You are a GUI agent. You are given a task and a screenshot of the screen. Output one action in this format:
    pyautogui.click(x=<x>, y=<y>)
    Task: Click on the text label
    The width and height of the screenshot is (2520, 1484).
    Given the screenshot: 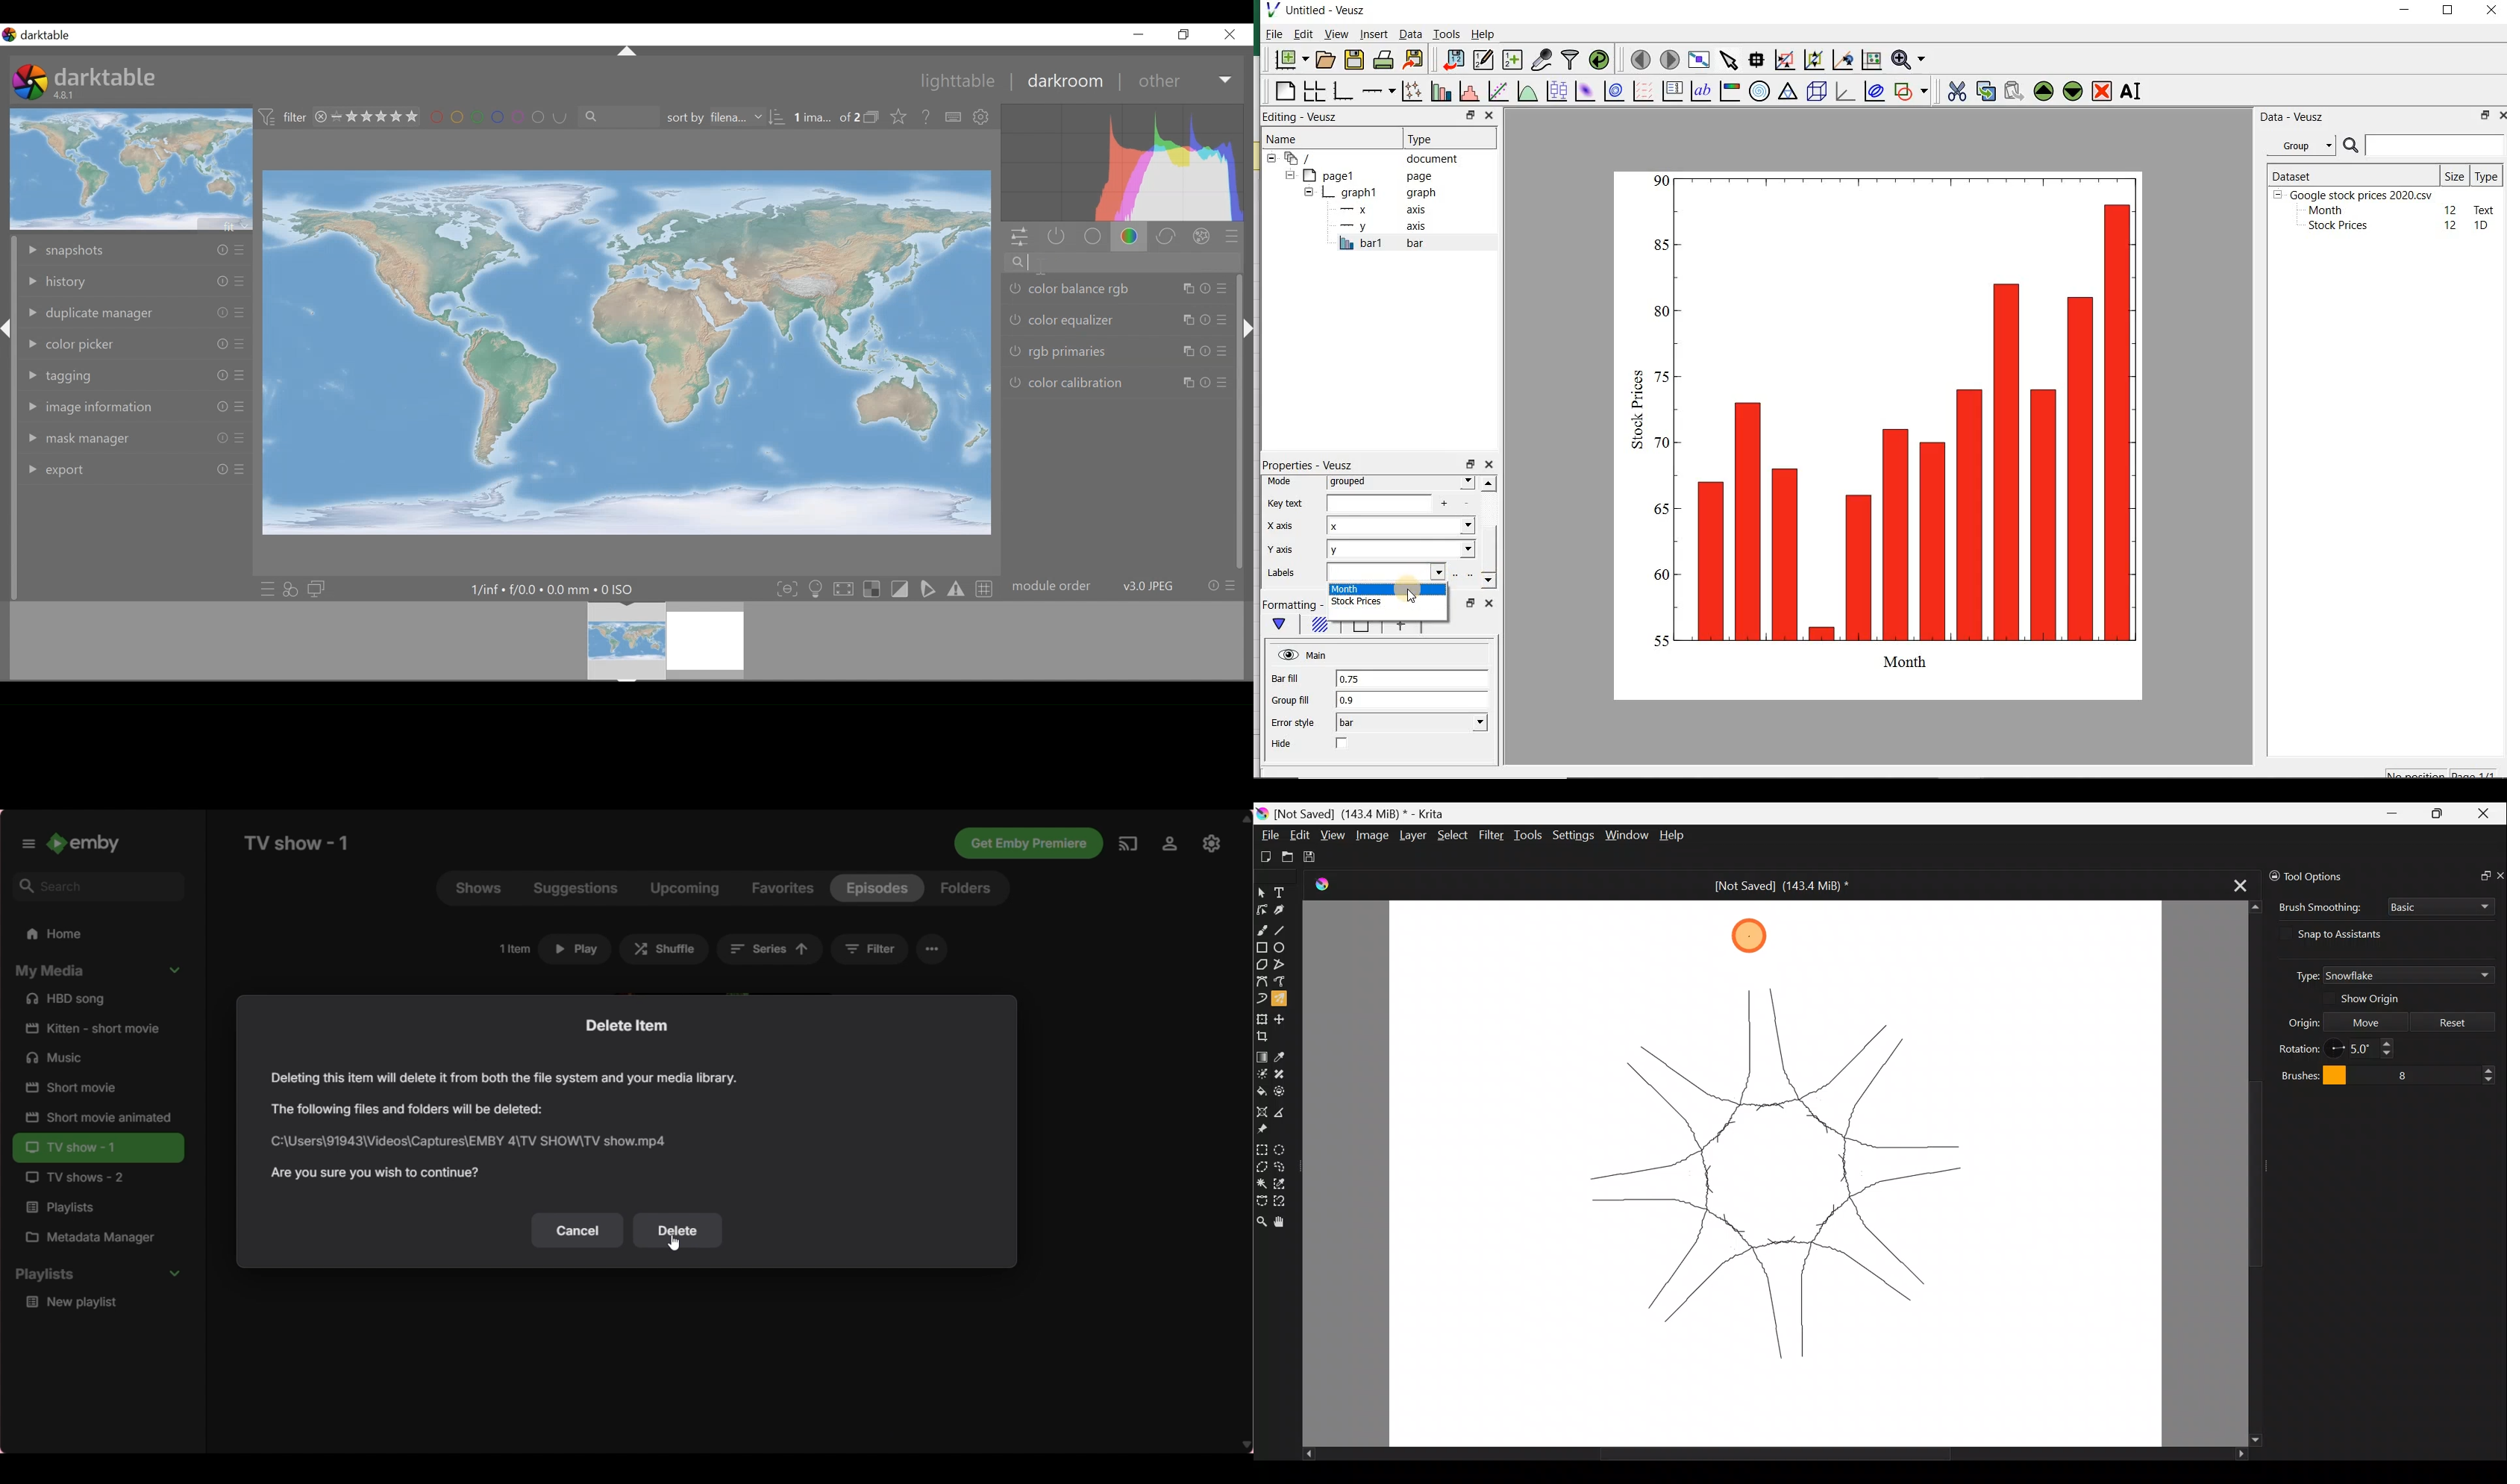 What is the action you would take?
    pyautogui.click(x=1700, y=93)
    